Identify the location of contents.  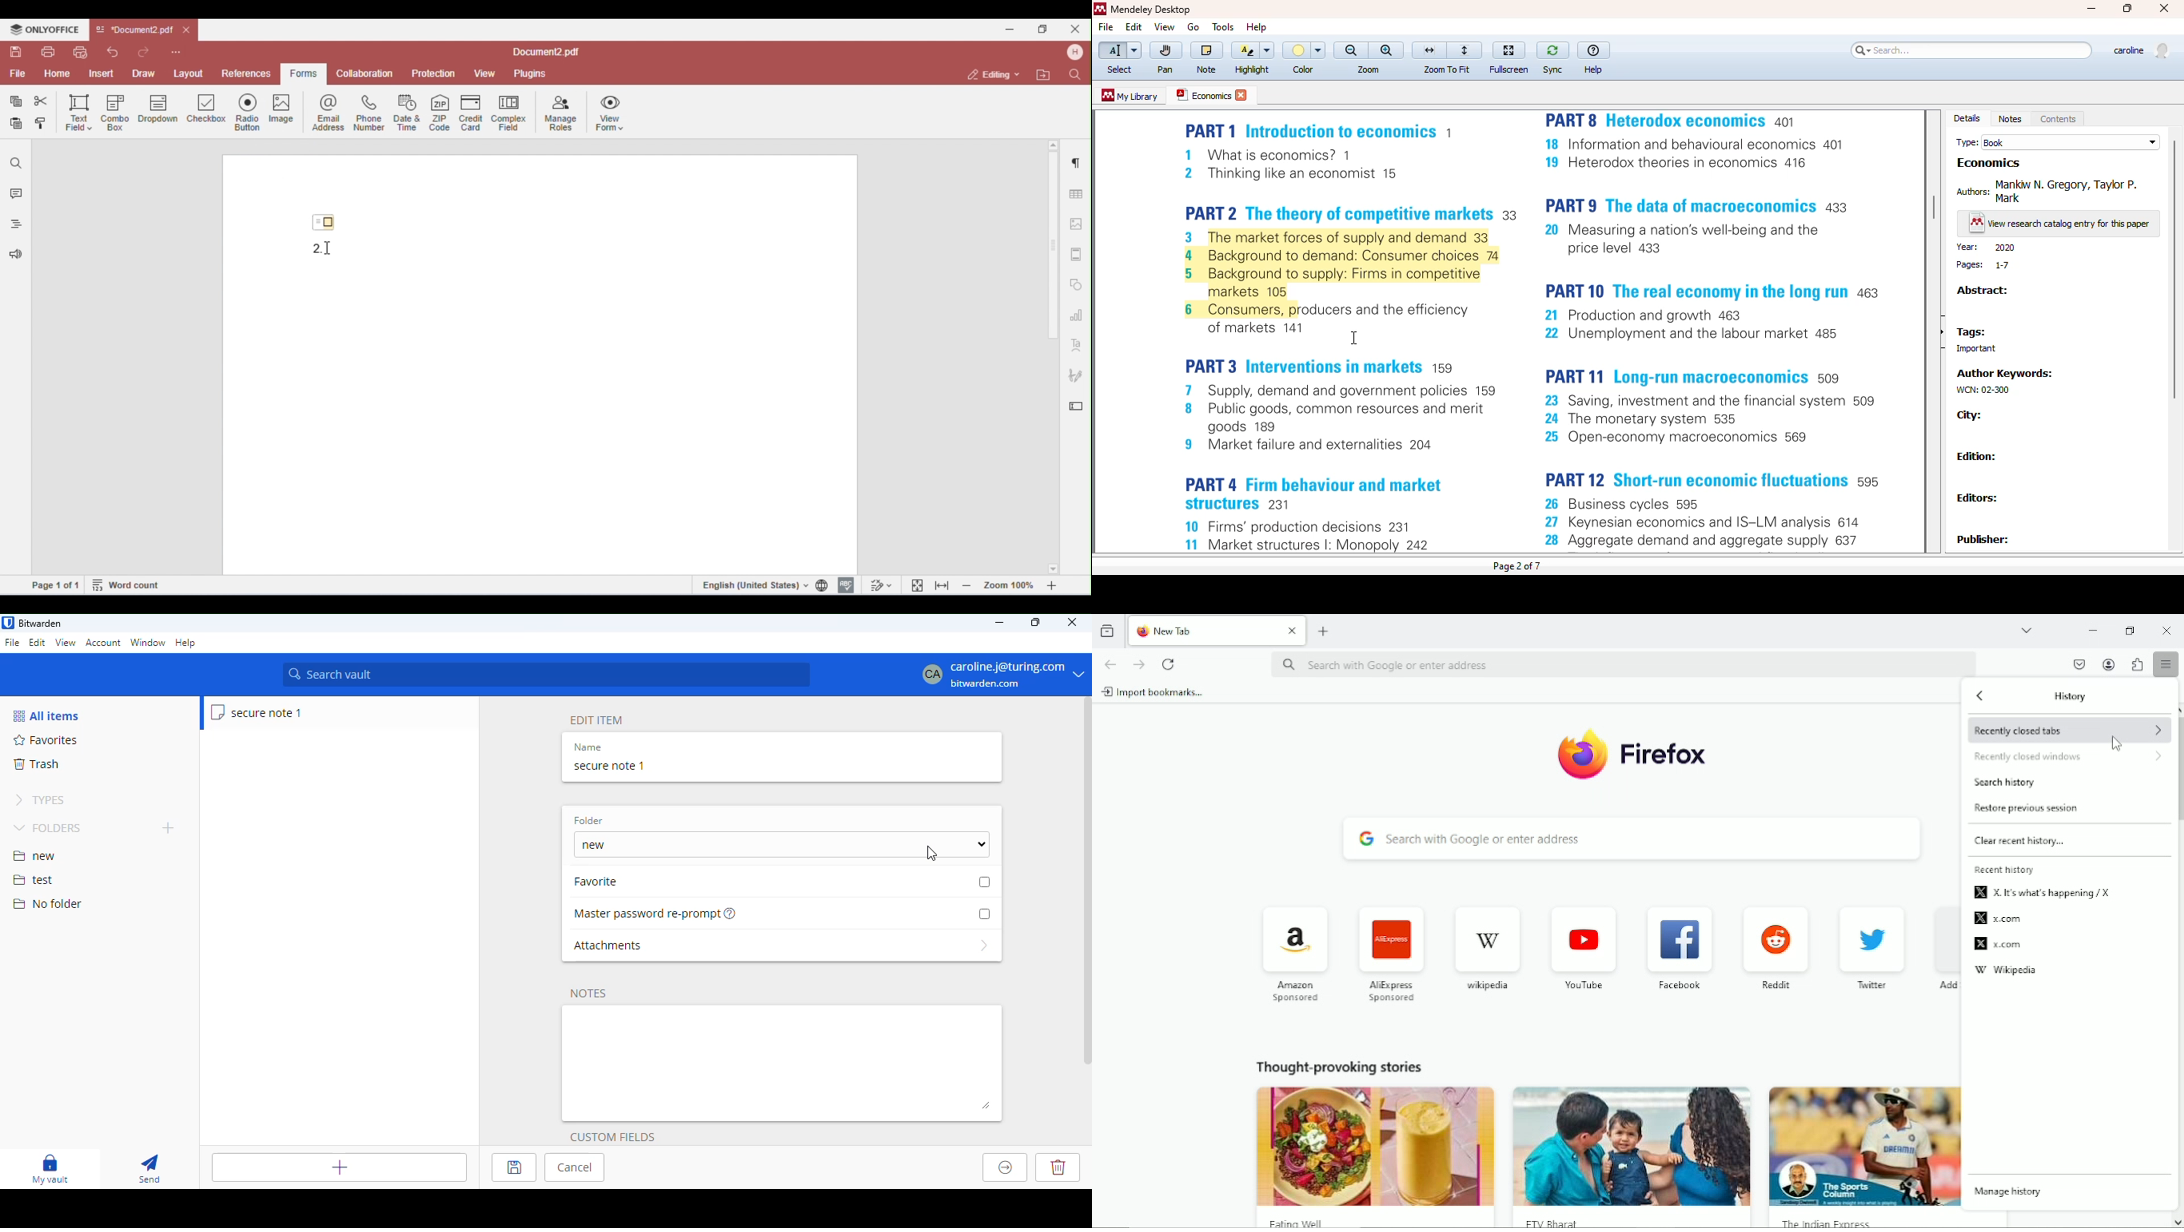
(2058, 119).